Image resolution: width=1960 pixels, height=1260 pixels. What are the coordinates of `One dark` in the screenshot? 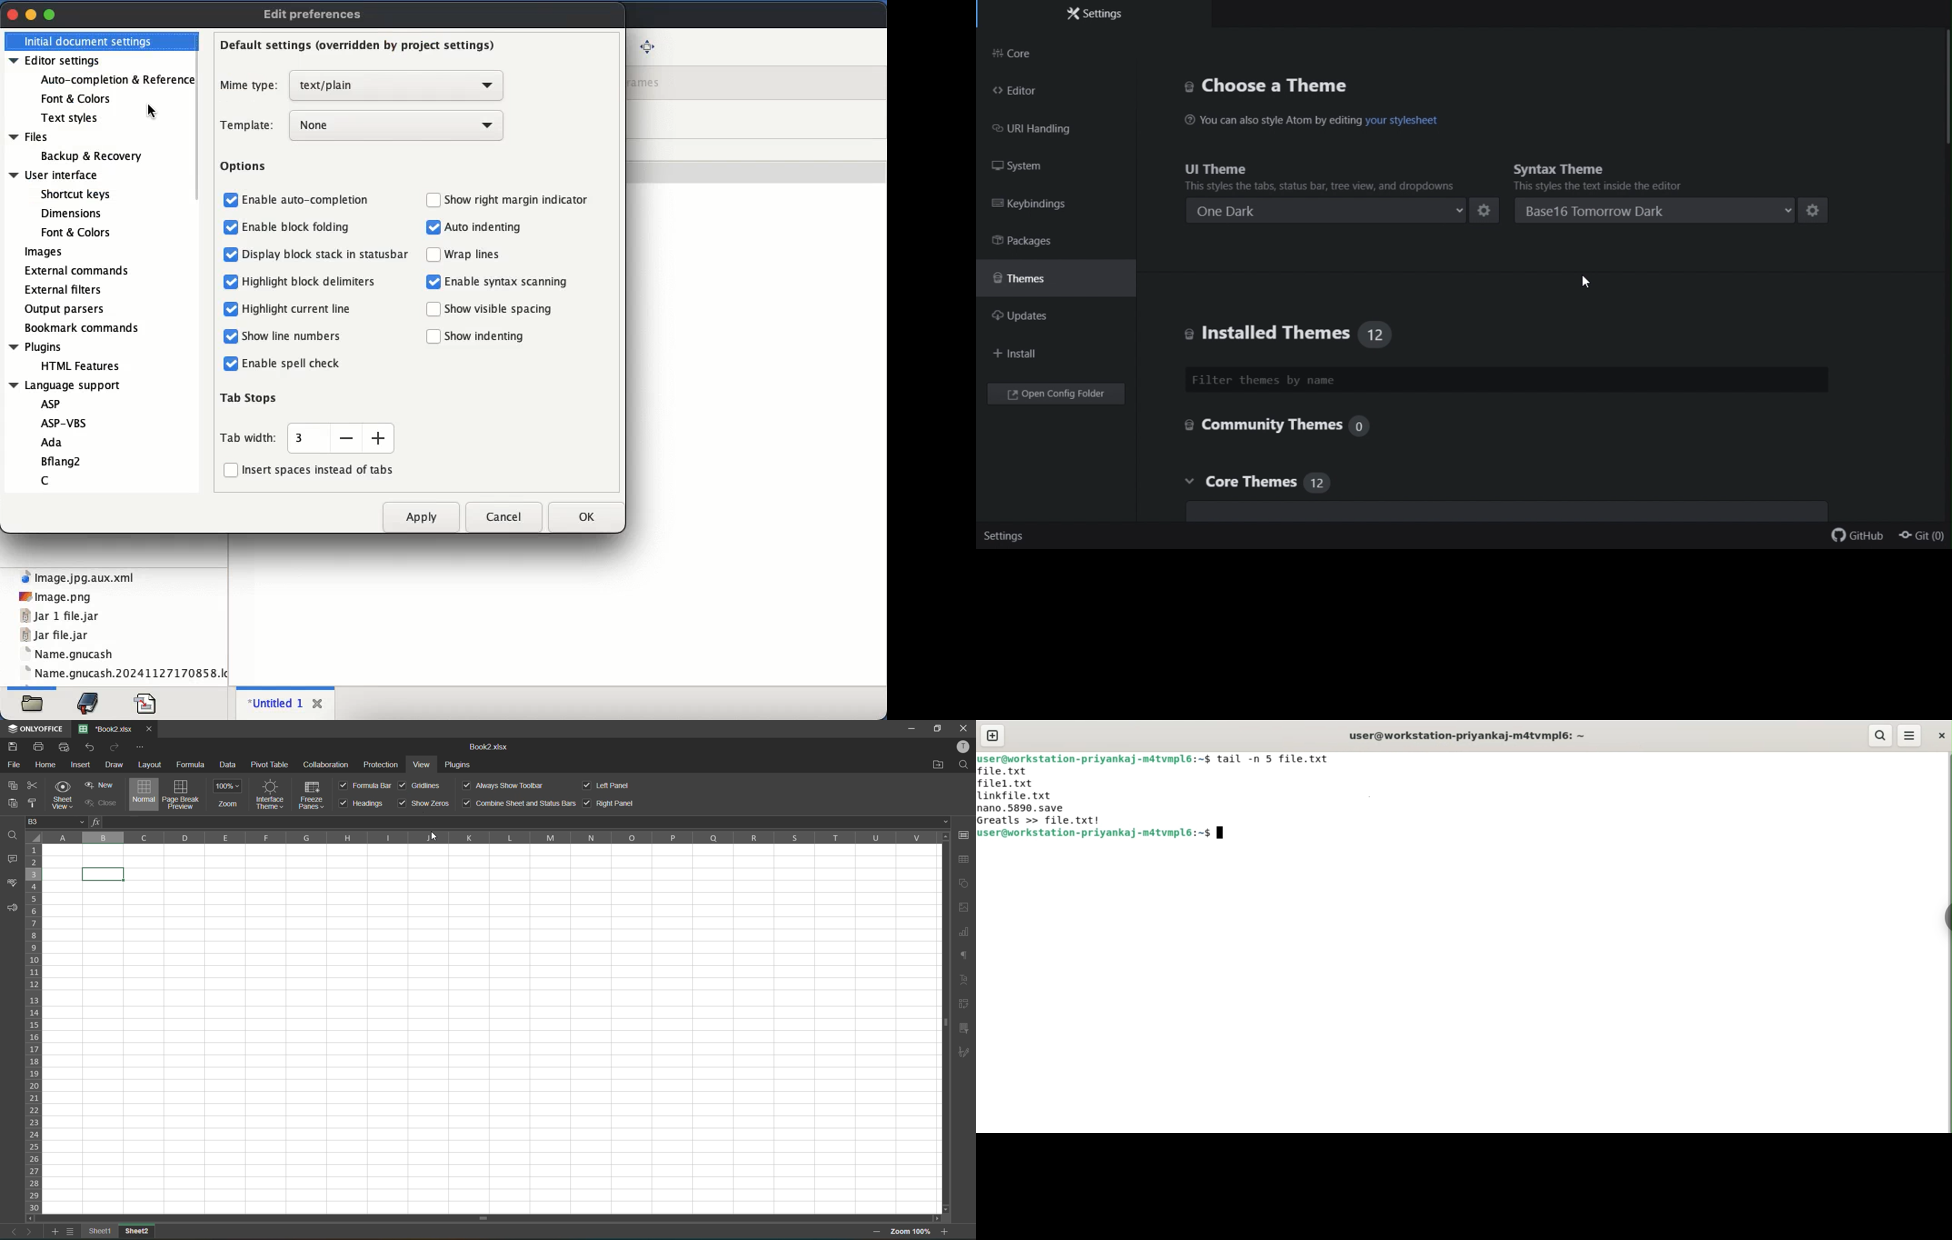 It's located at (1328, 209).